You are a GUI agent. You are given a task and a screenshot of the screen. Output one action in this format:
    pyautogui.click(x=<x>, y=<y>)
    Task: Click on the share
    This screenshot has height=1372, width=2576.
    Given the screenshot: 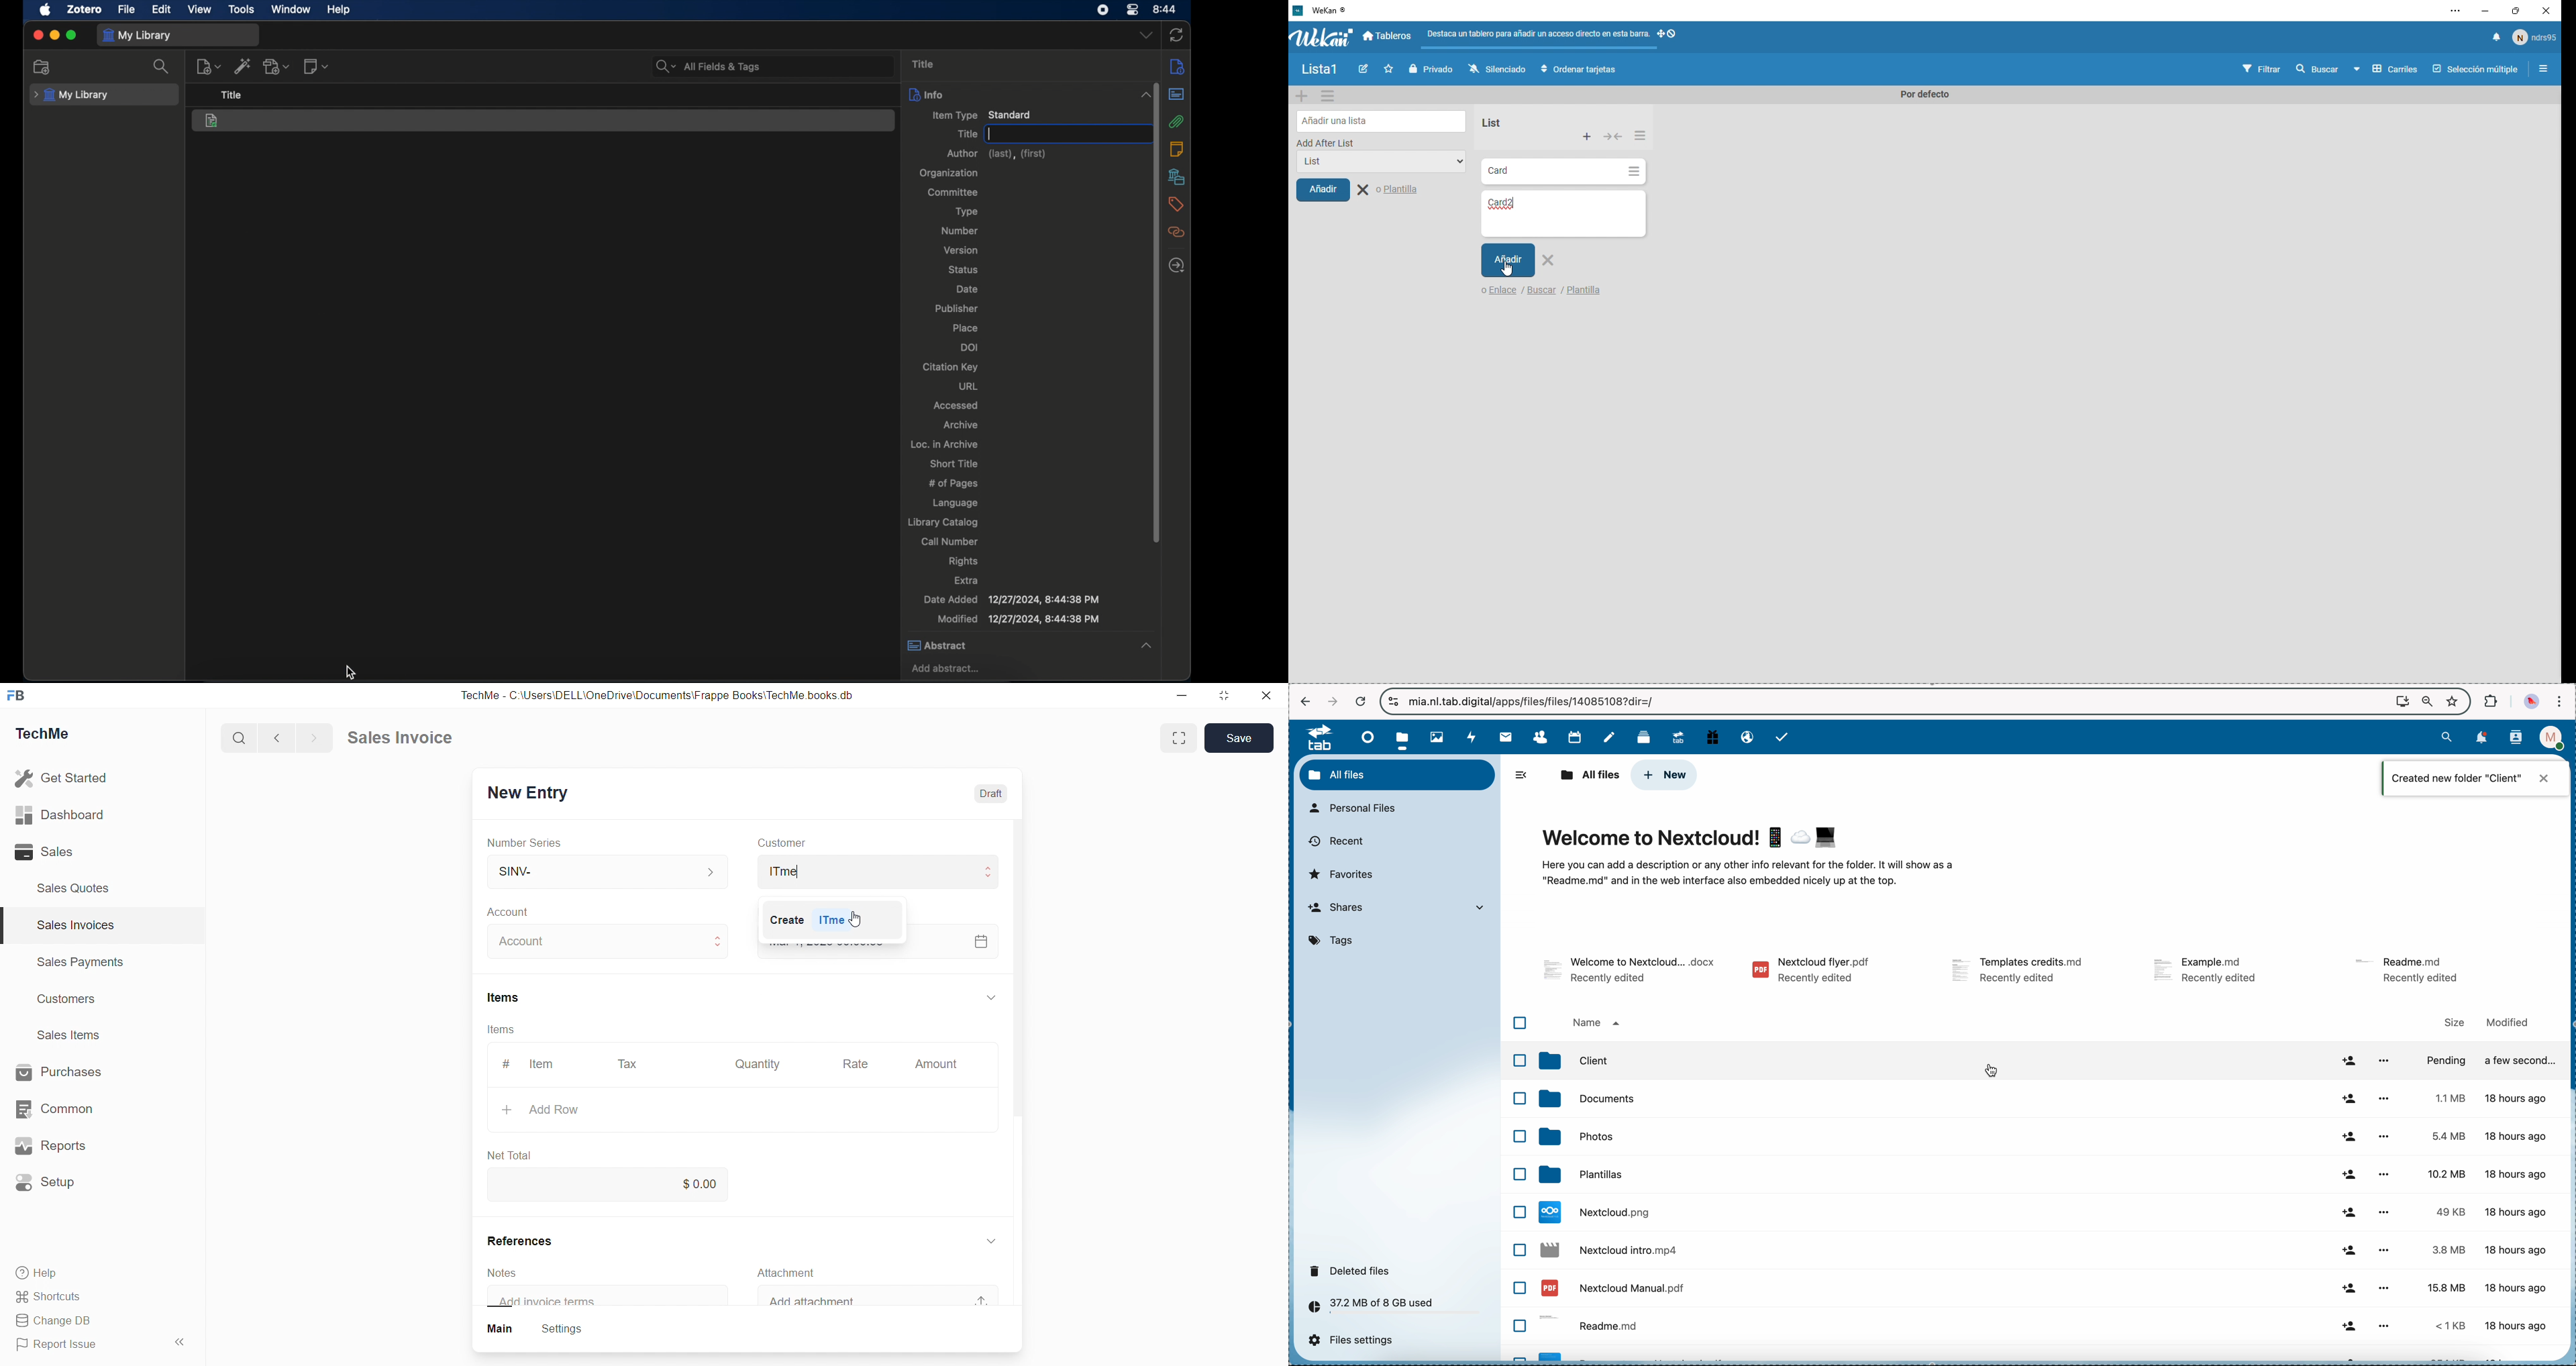 What is the action you would take?
    pyautogui.click(x=2350, y=1290)
    